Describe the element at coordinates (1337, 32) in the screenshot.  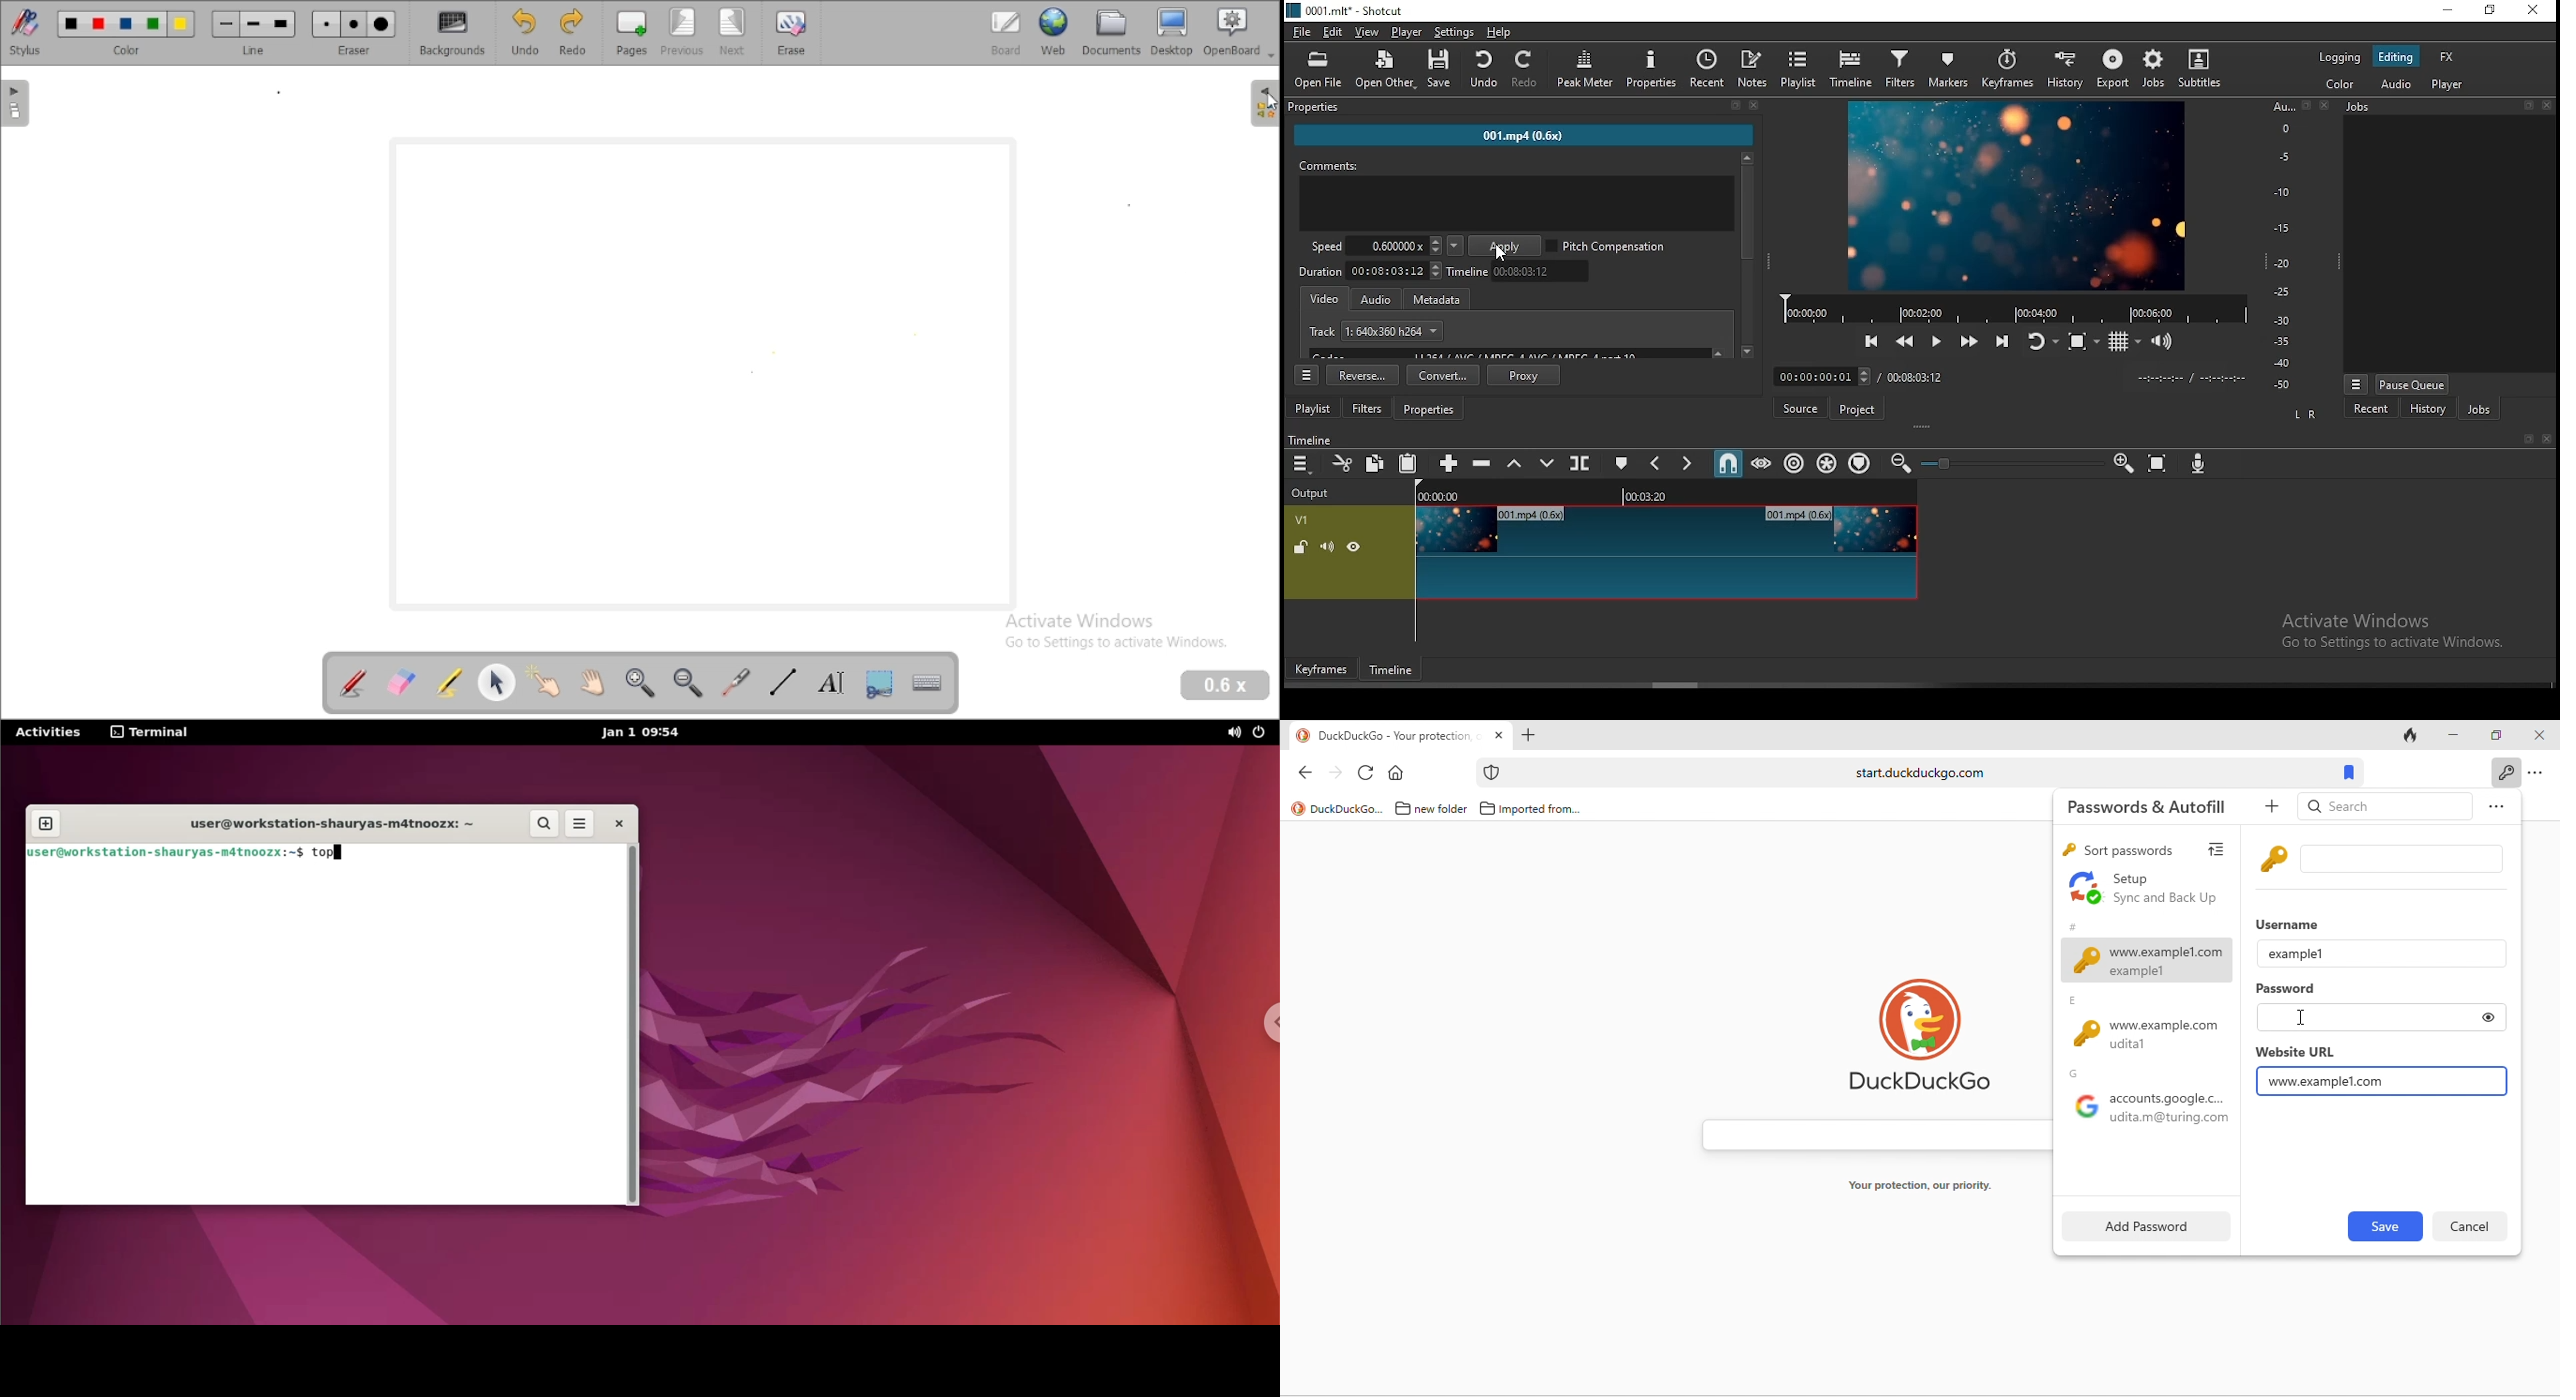
I see `edit` at that location.